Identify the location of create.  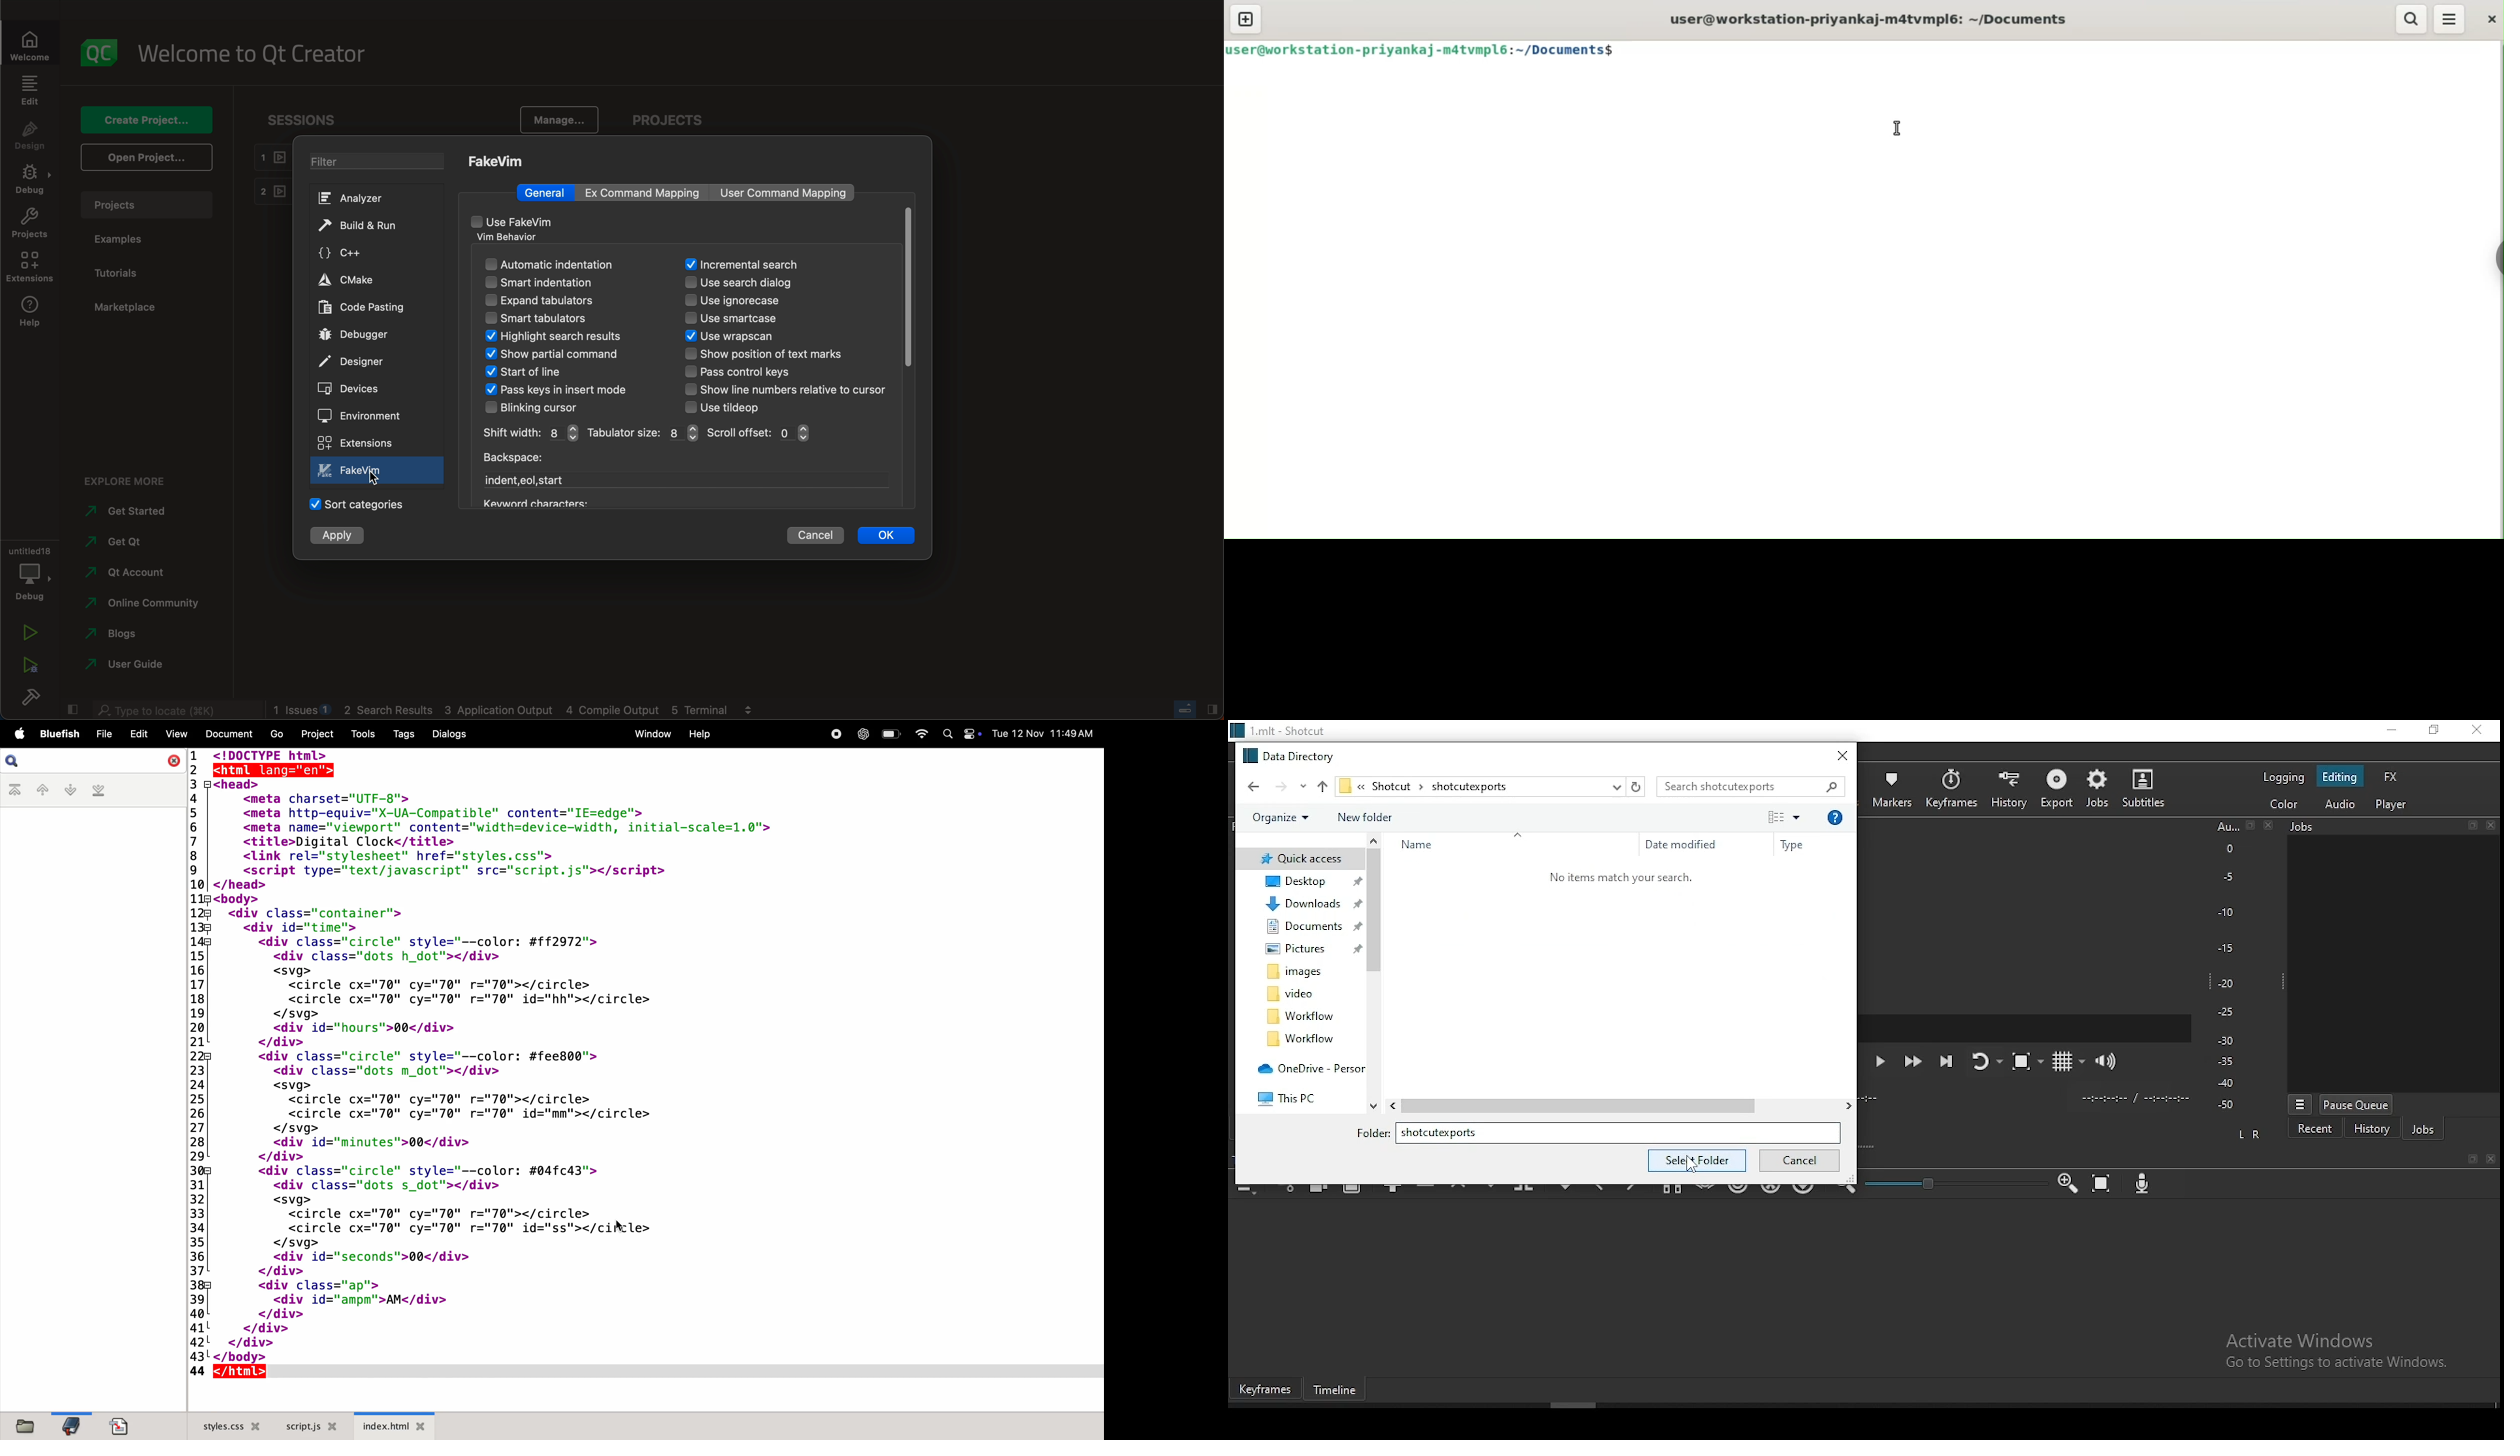
(146, 118).